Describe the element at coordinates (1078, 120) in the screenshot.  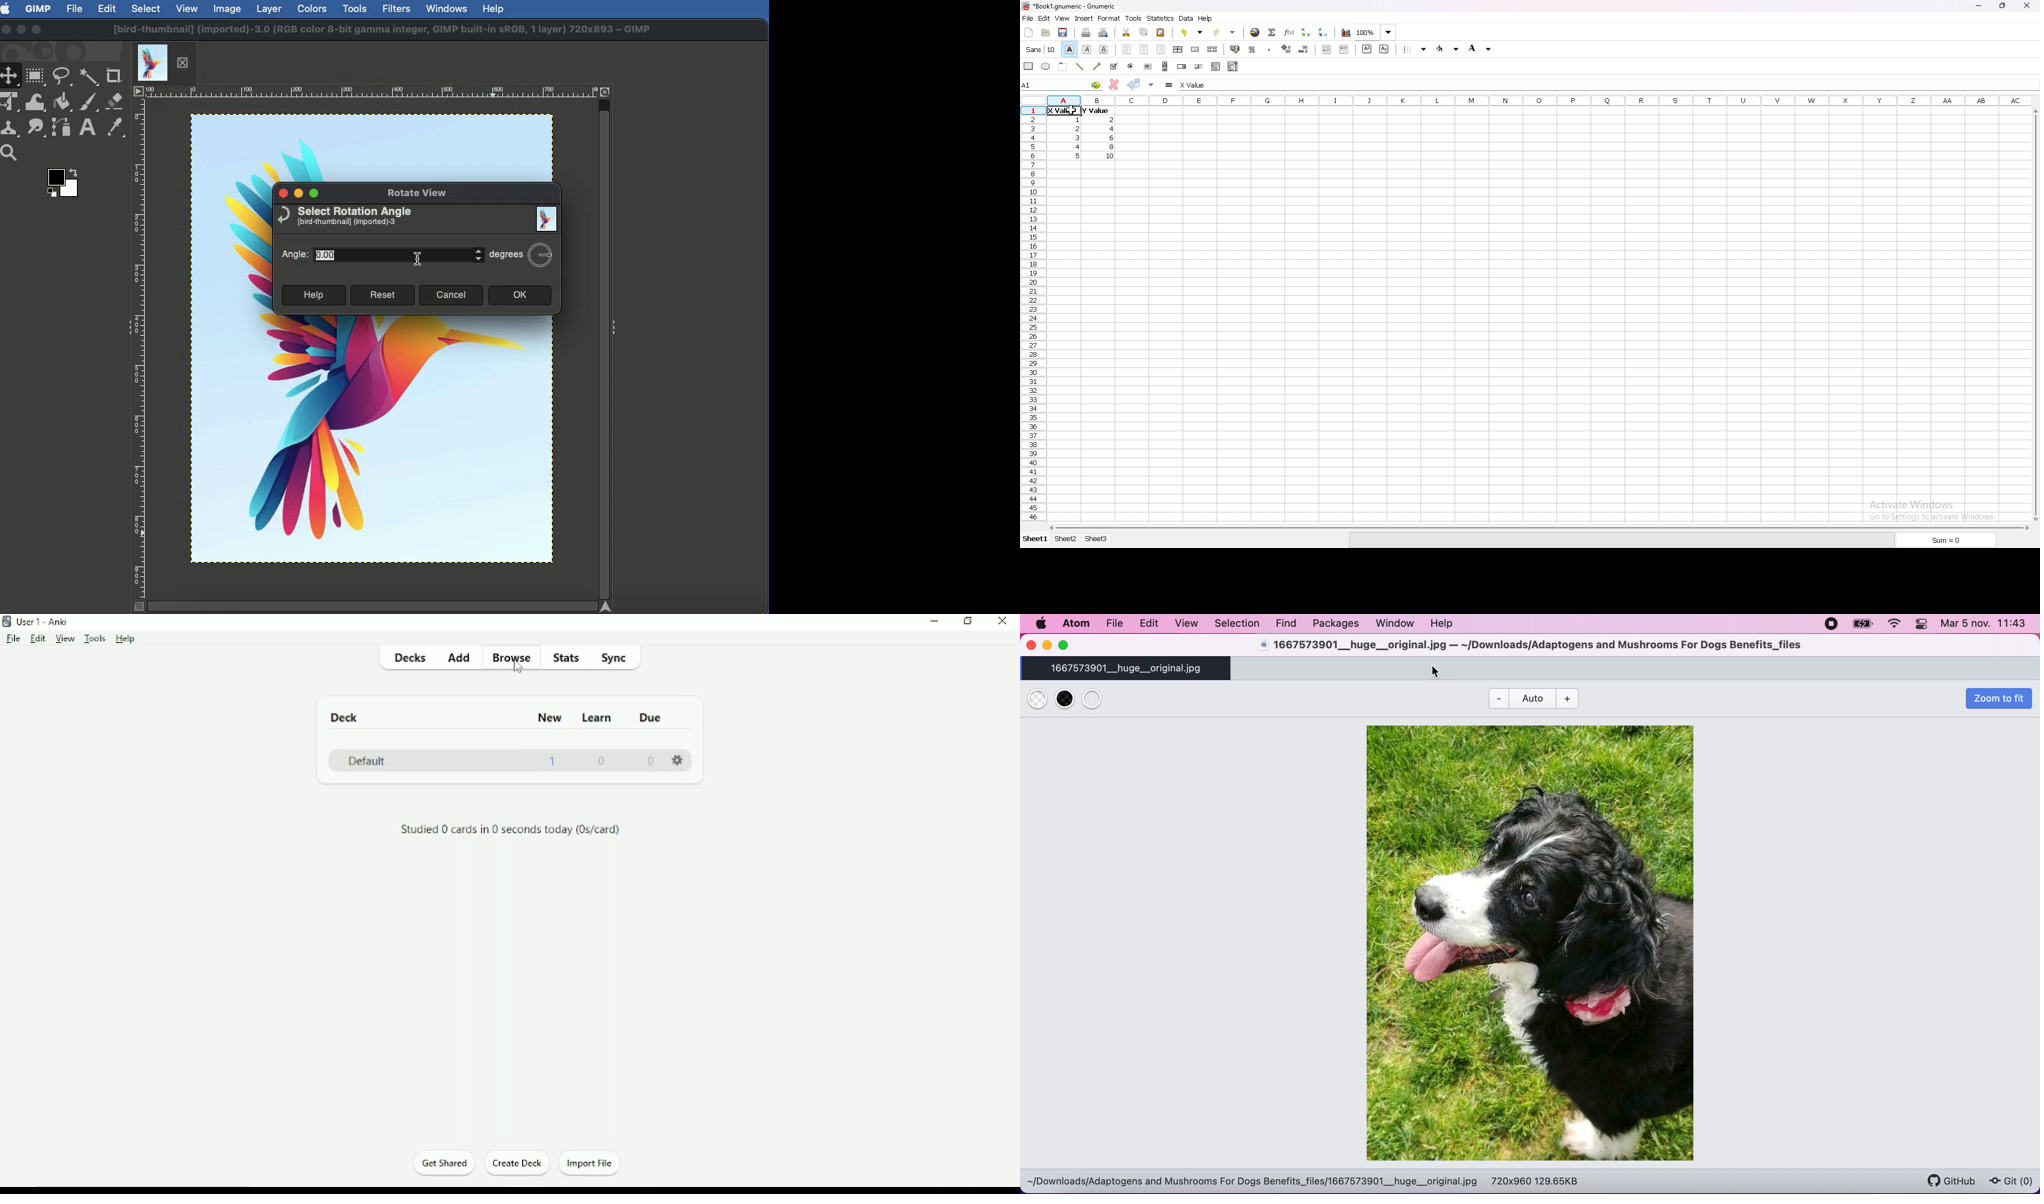
I see `value` at that location.